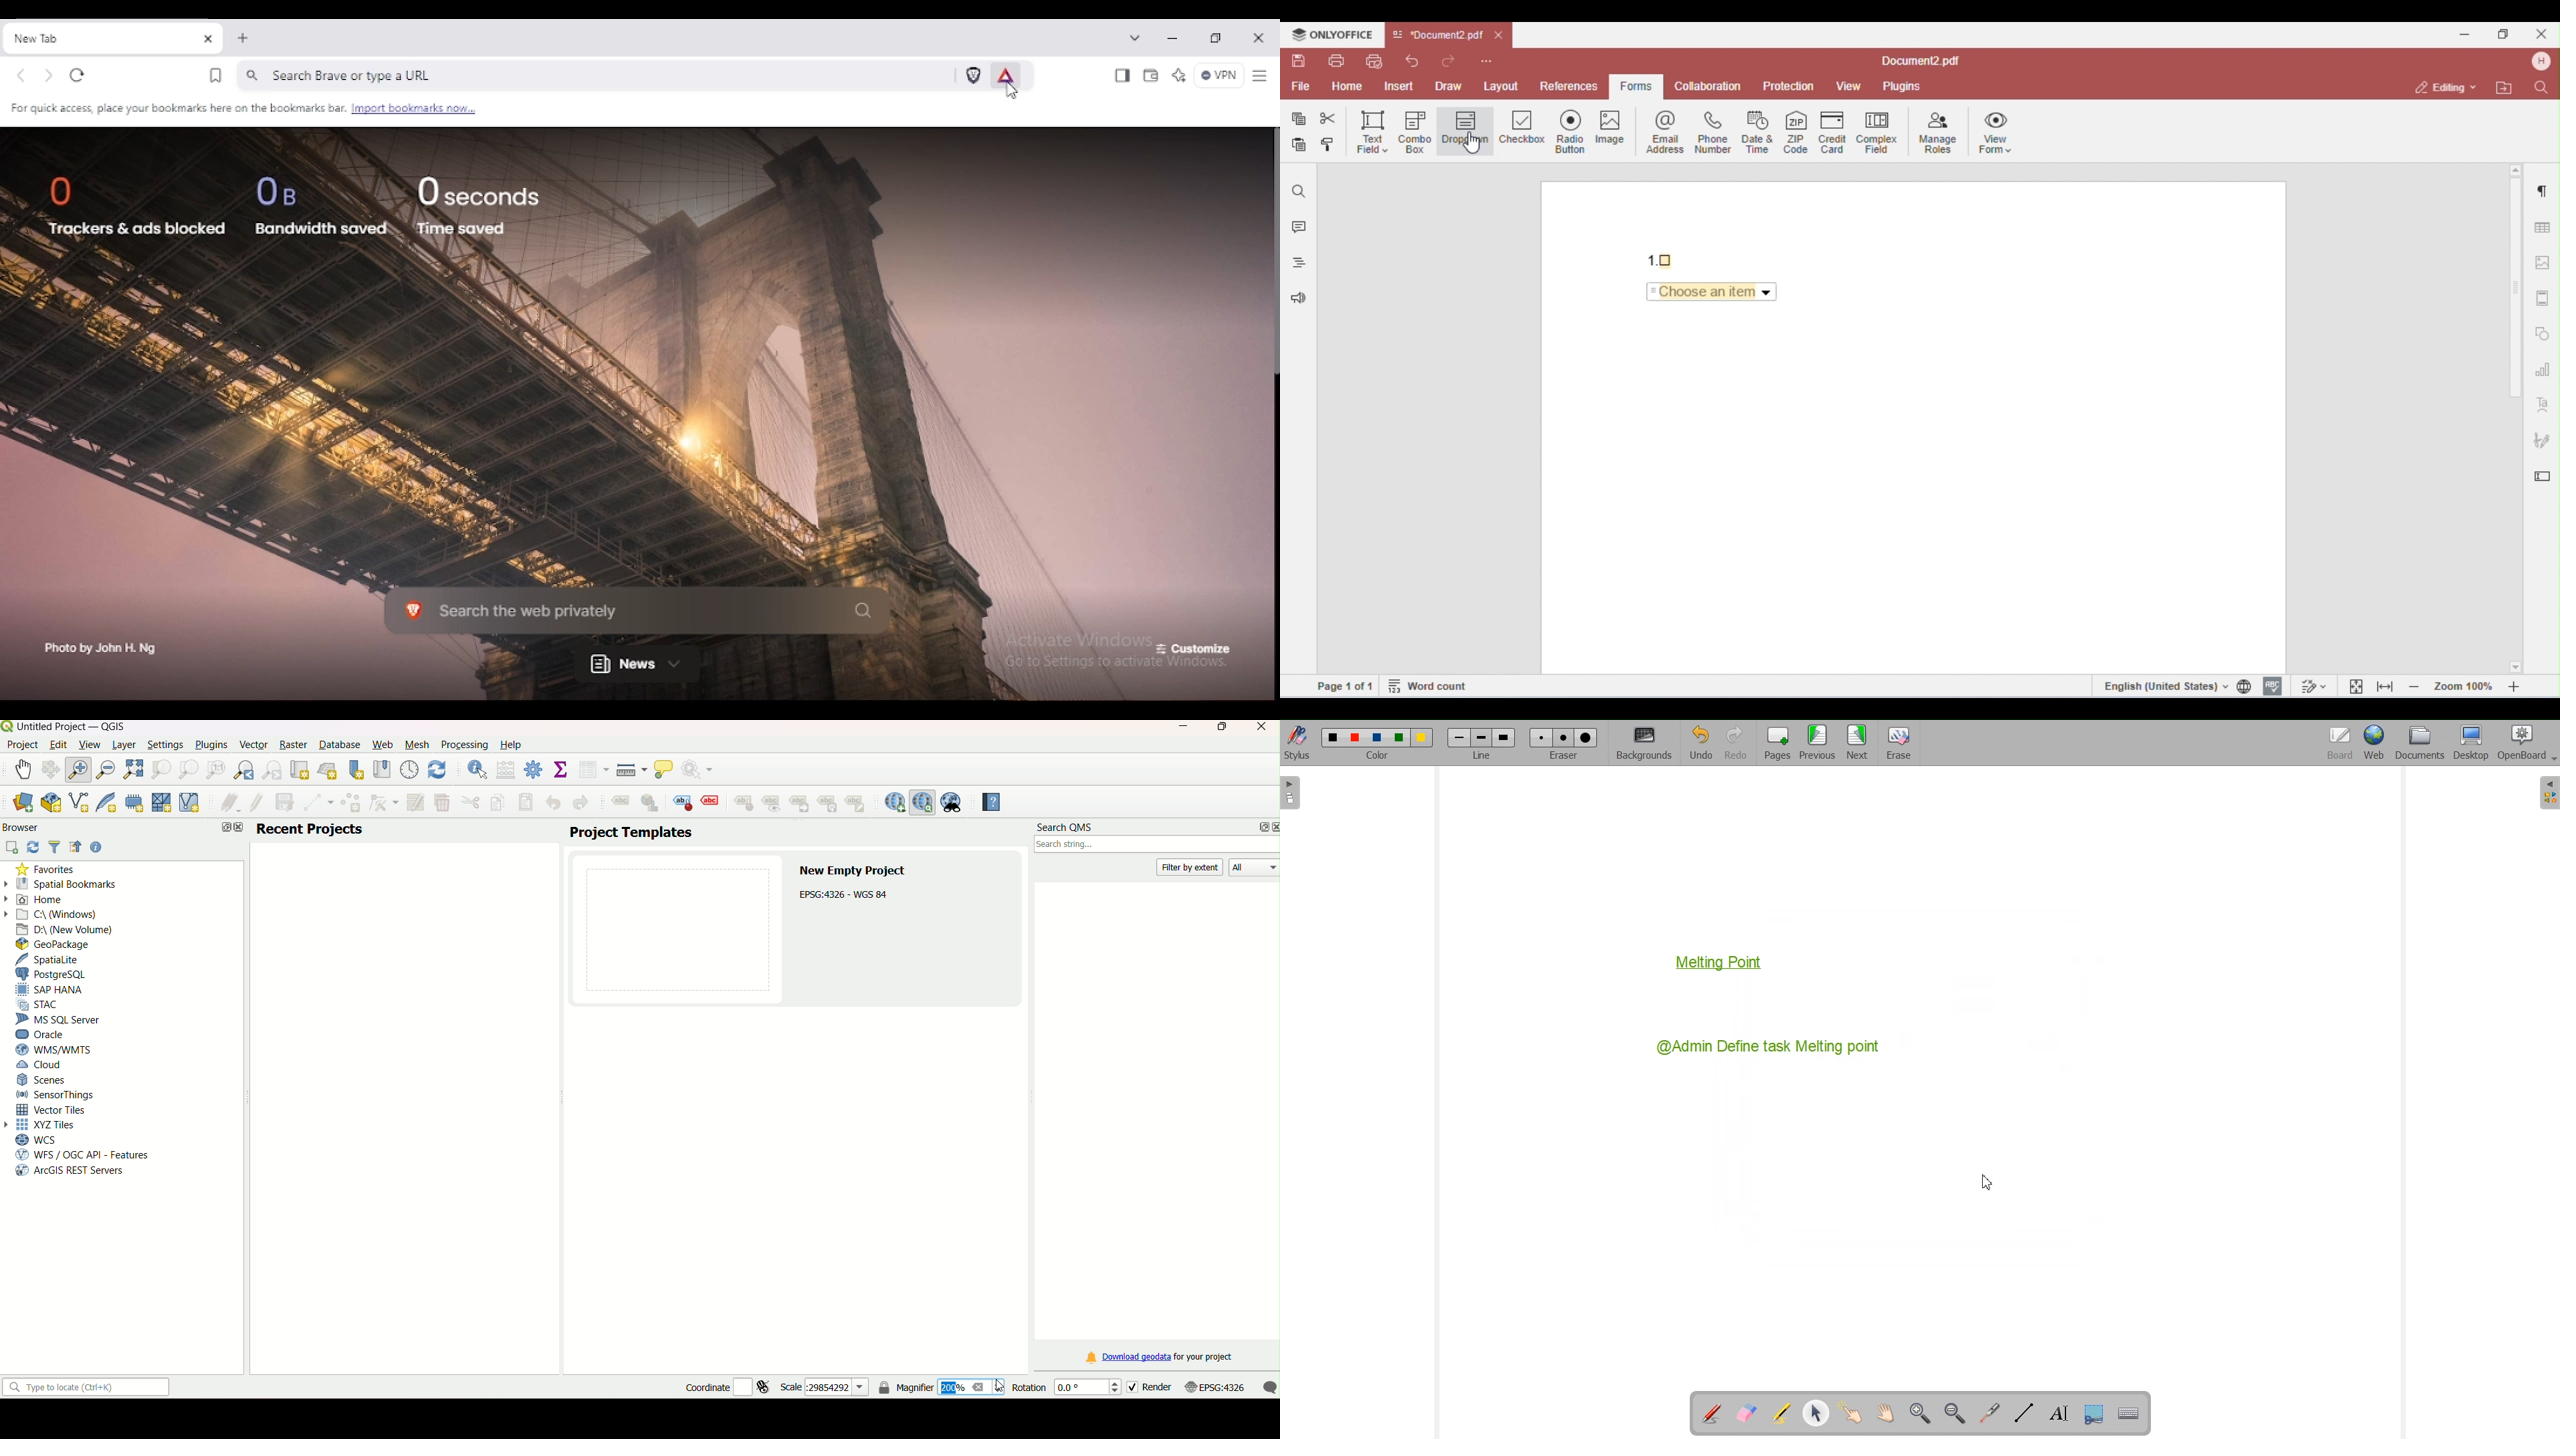  Describe the element at coordinates (593, 770) in the screenshot. I see `open attribute table` at that location.